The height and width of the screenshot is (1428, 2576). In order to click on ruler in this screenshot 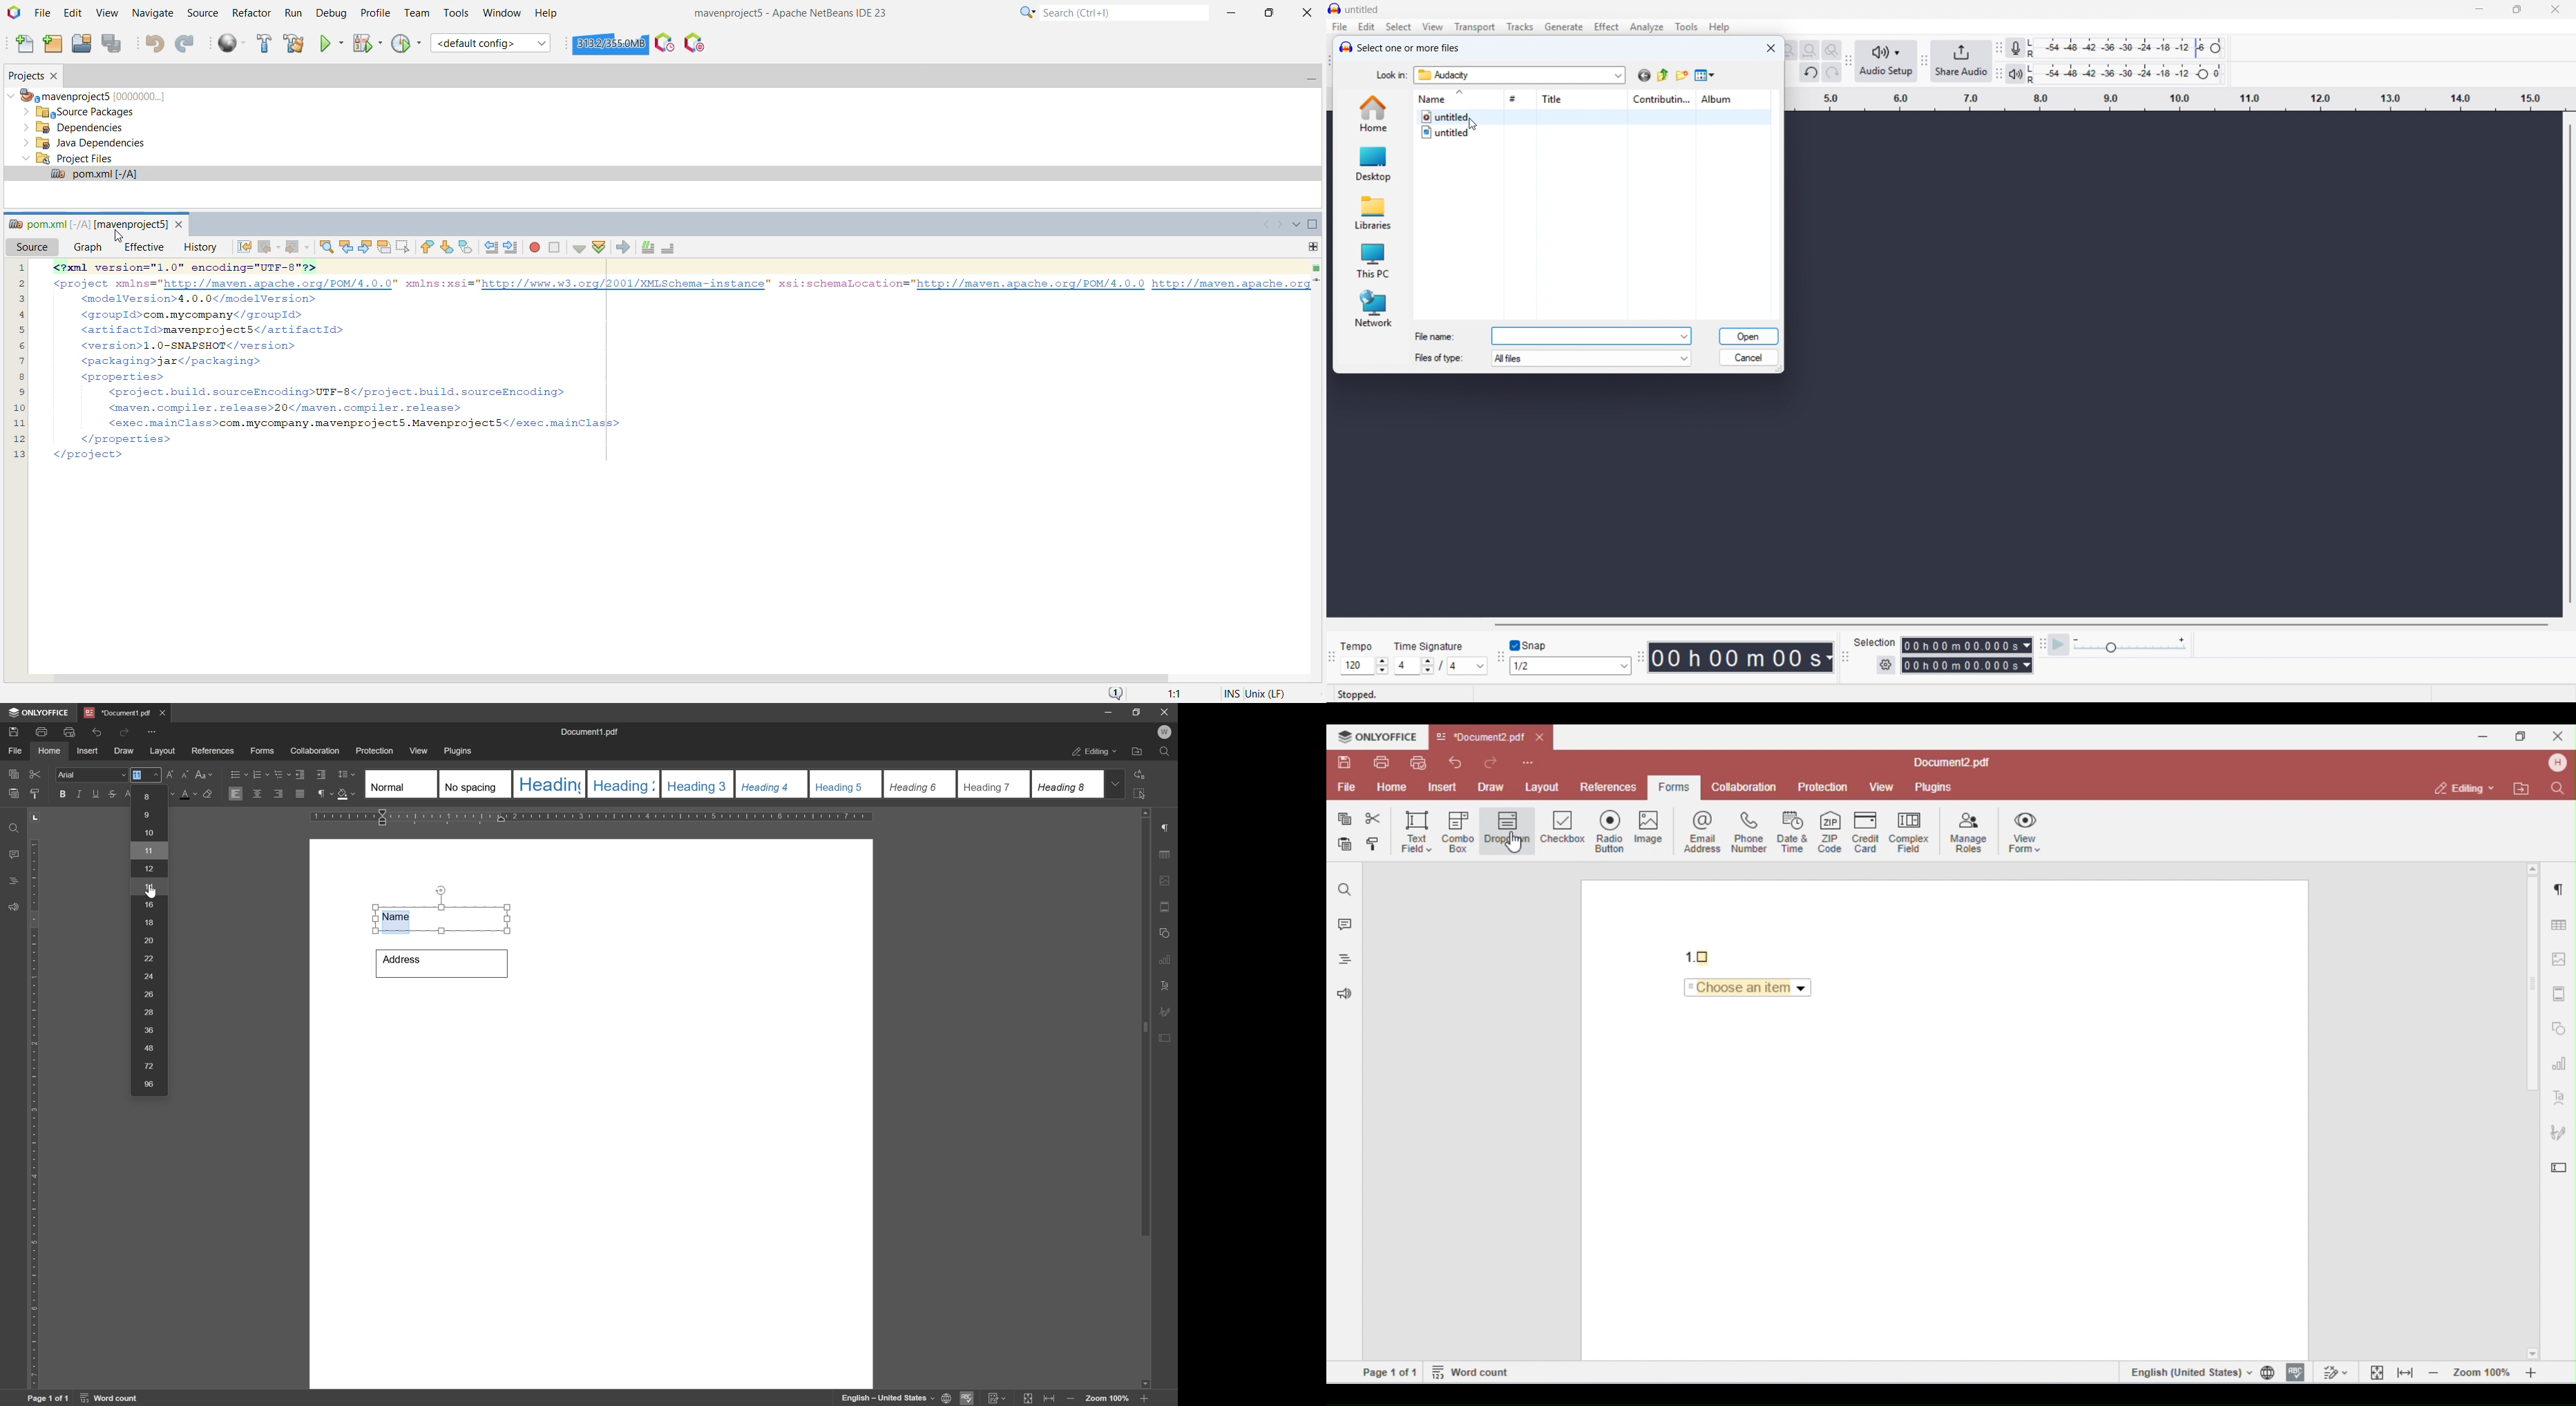, I will do `click(596, 818)`.